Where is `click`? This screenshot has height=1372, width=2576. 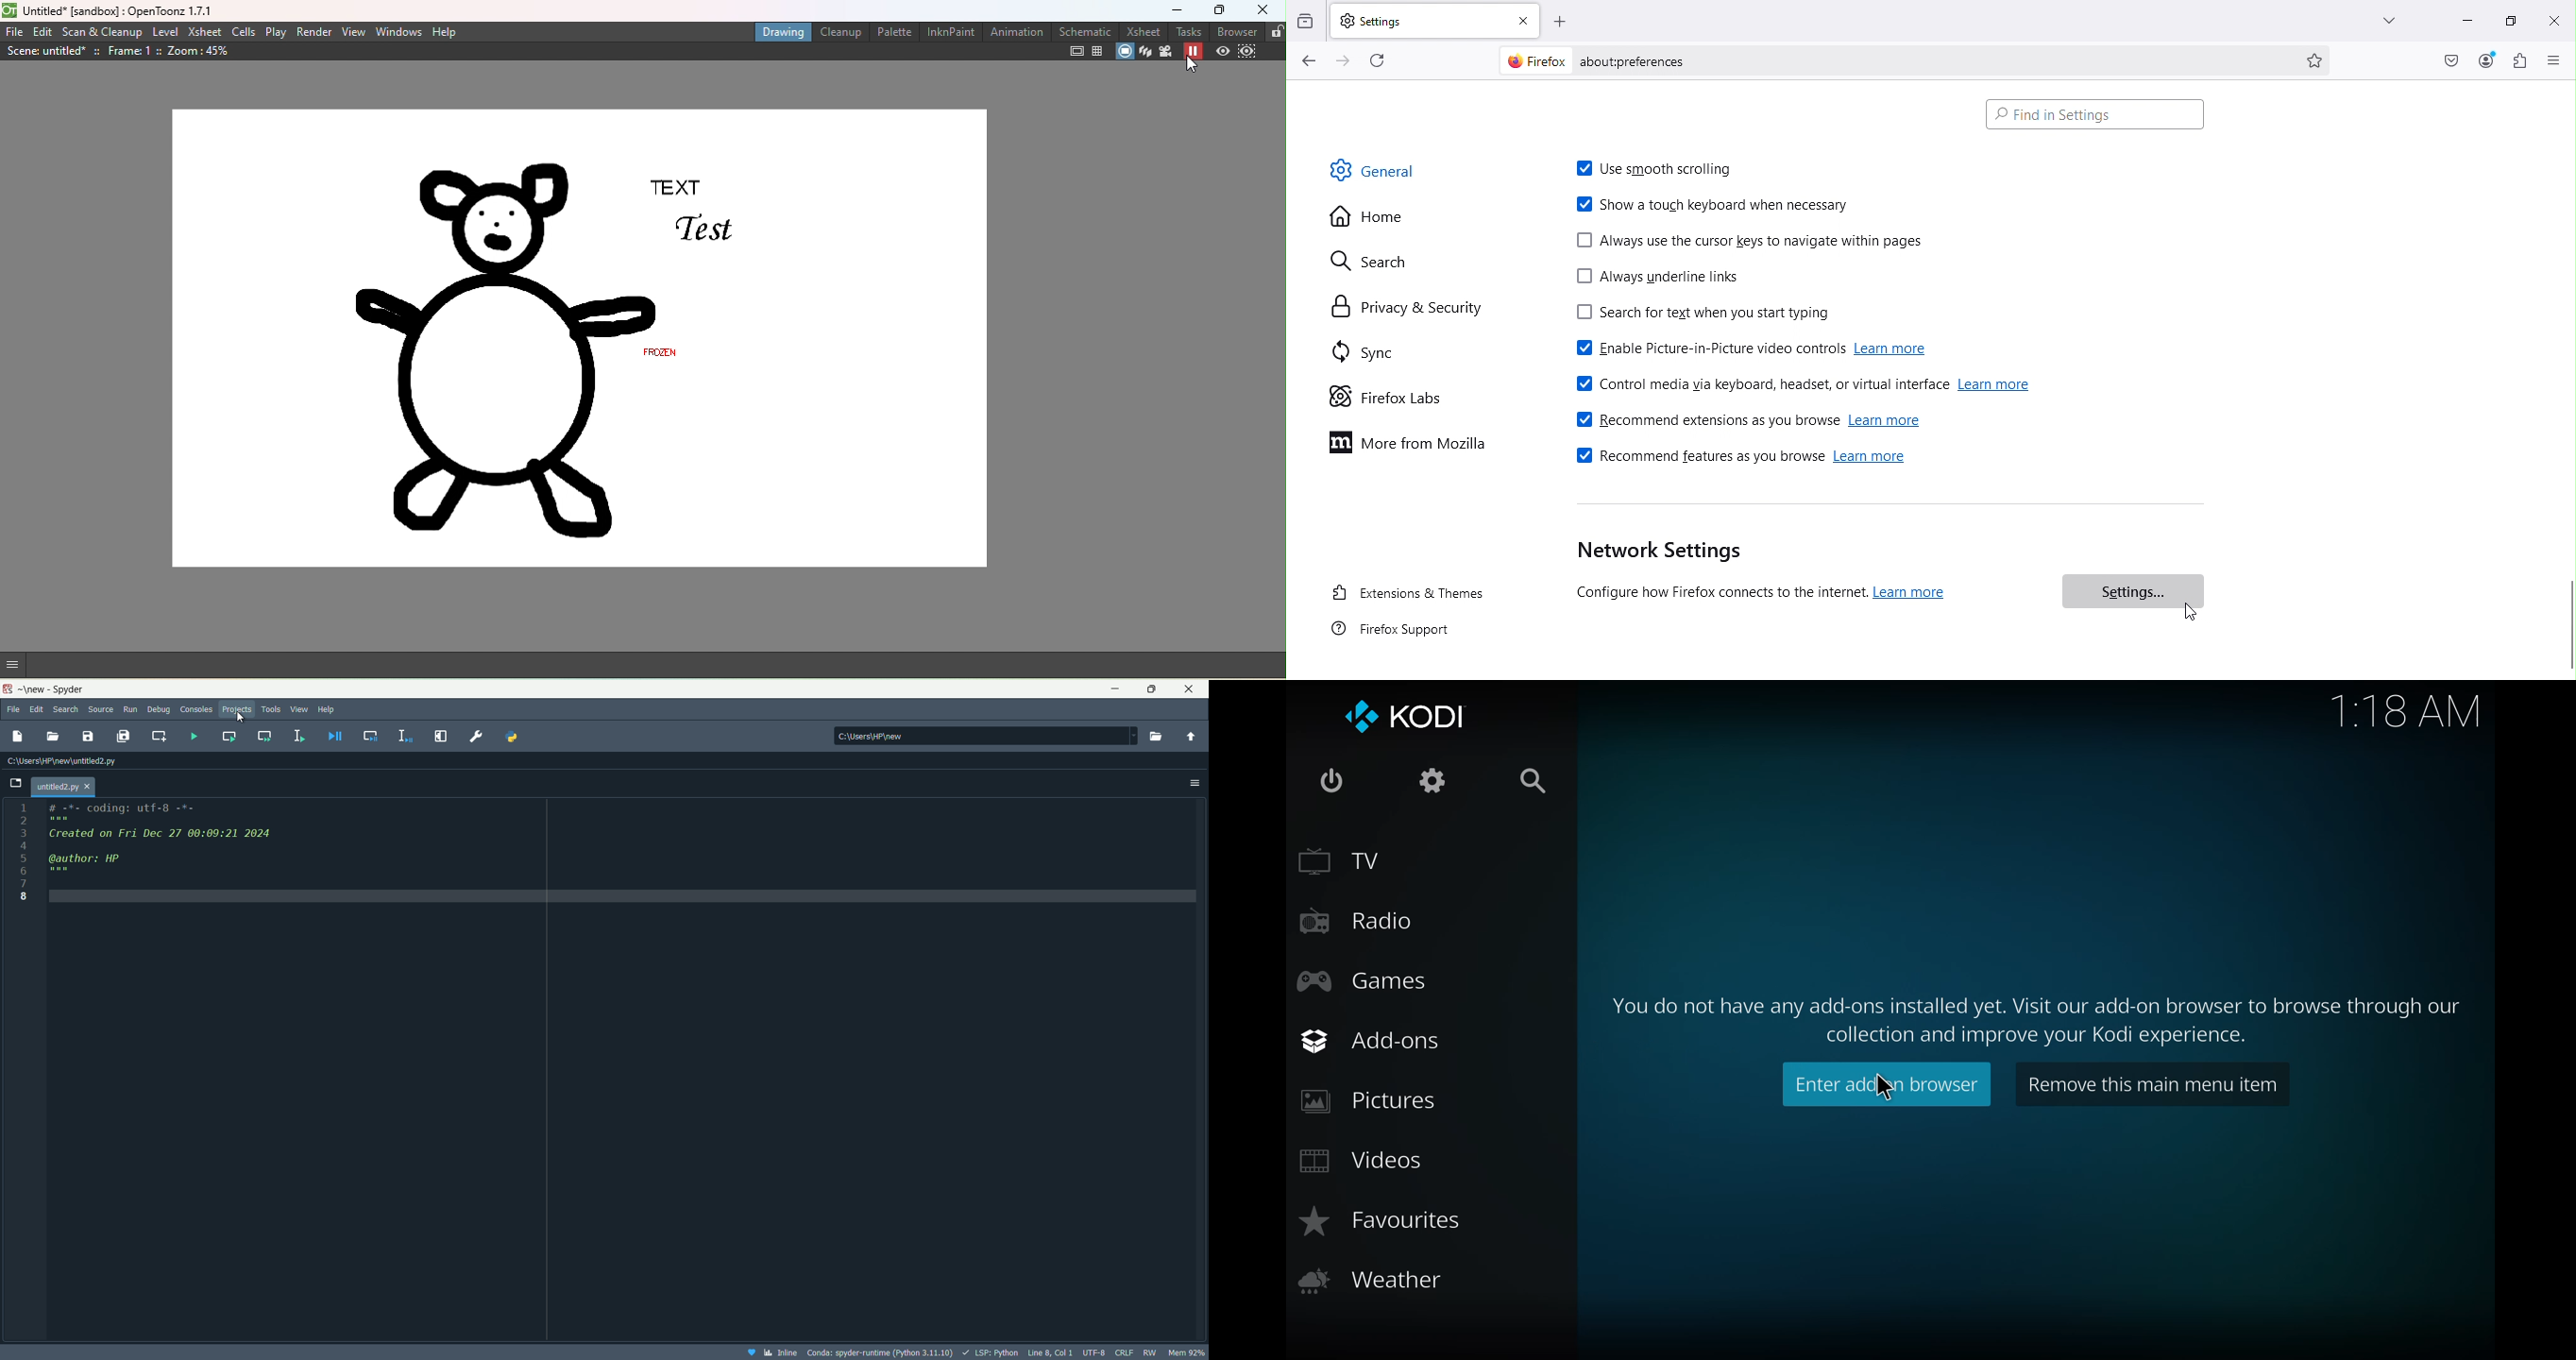 click is located at coordinates (1889, 1084).